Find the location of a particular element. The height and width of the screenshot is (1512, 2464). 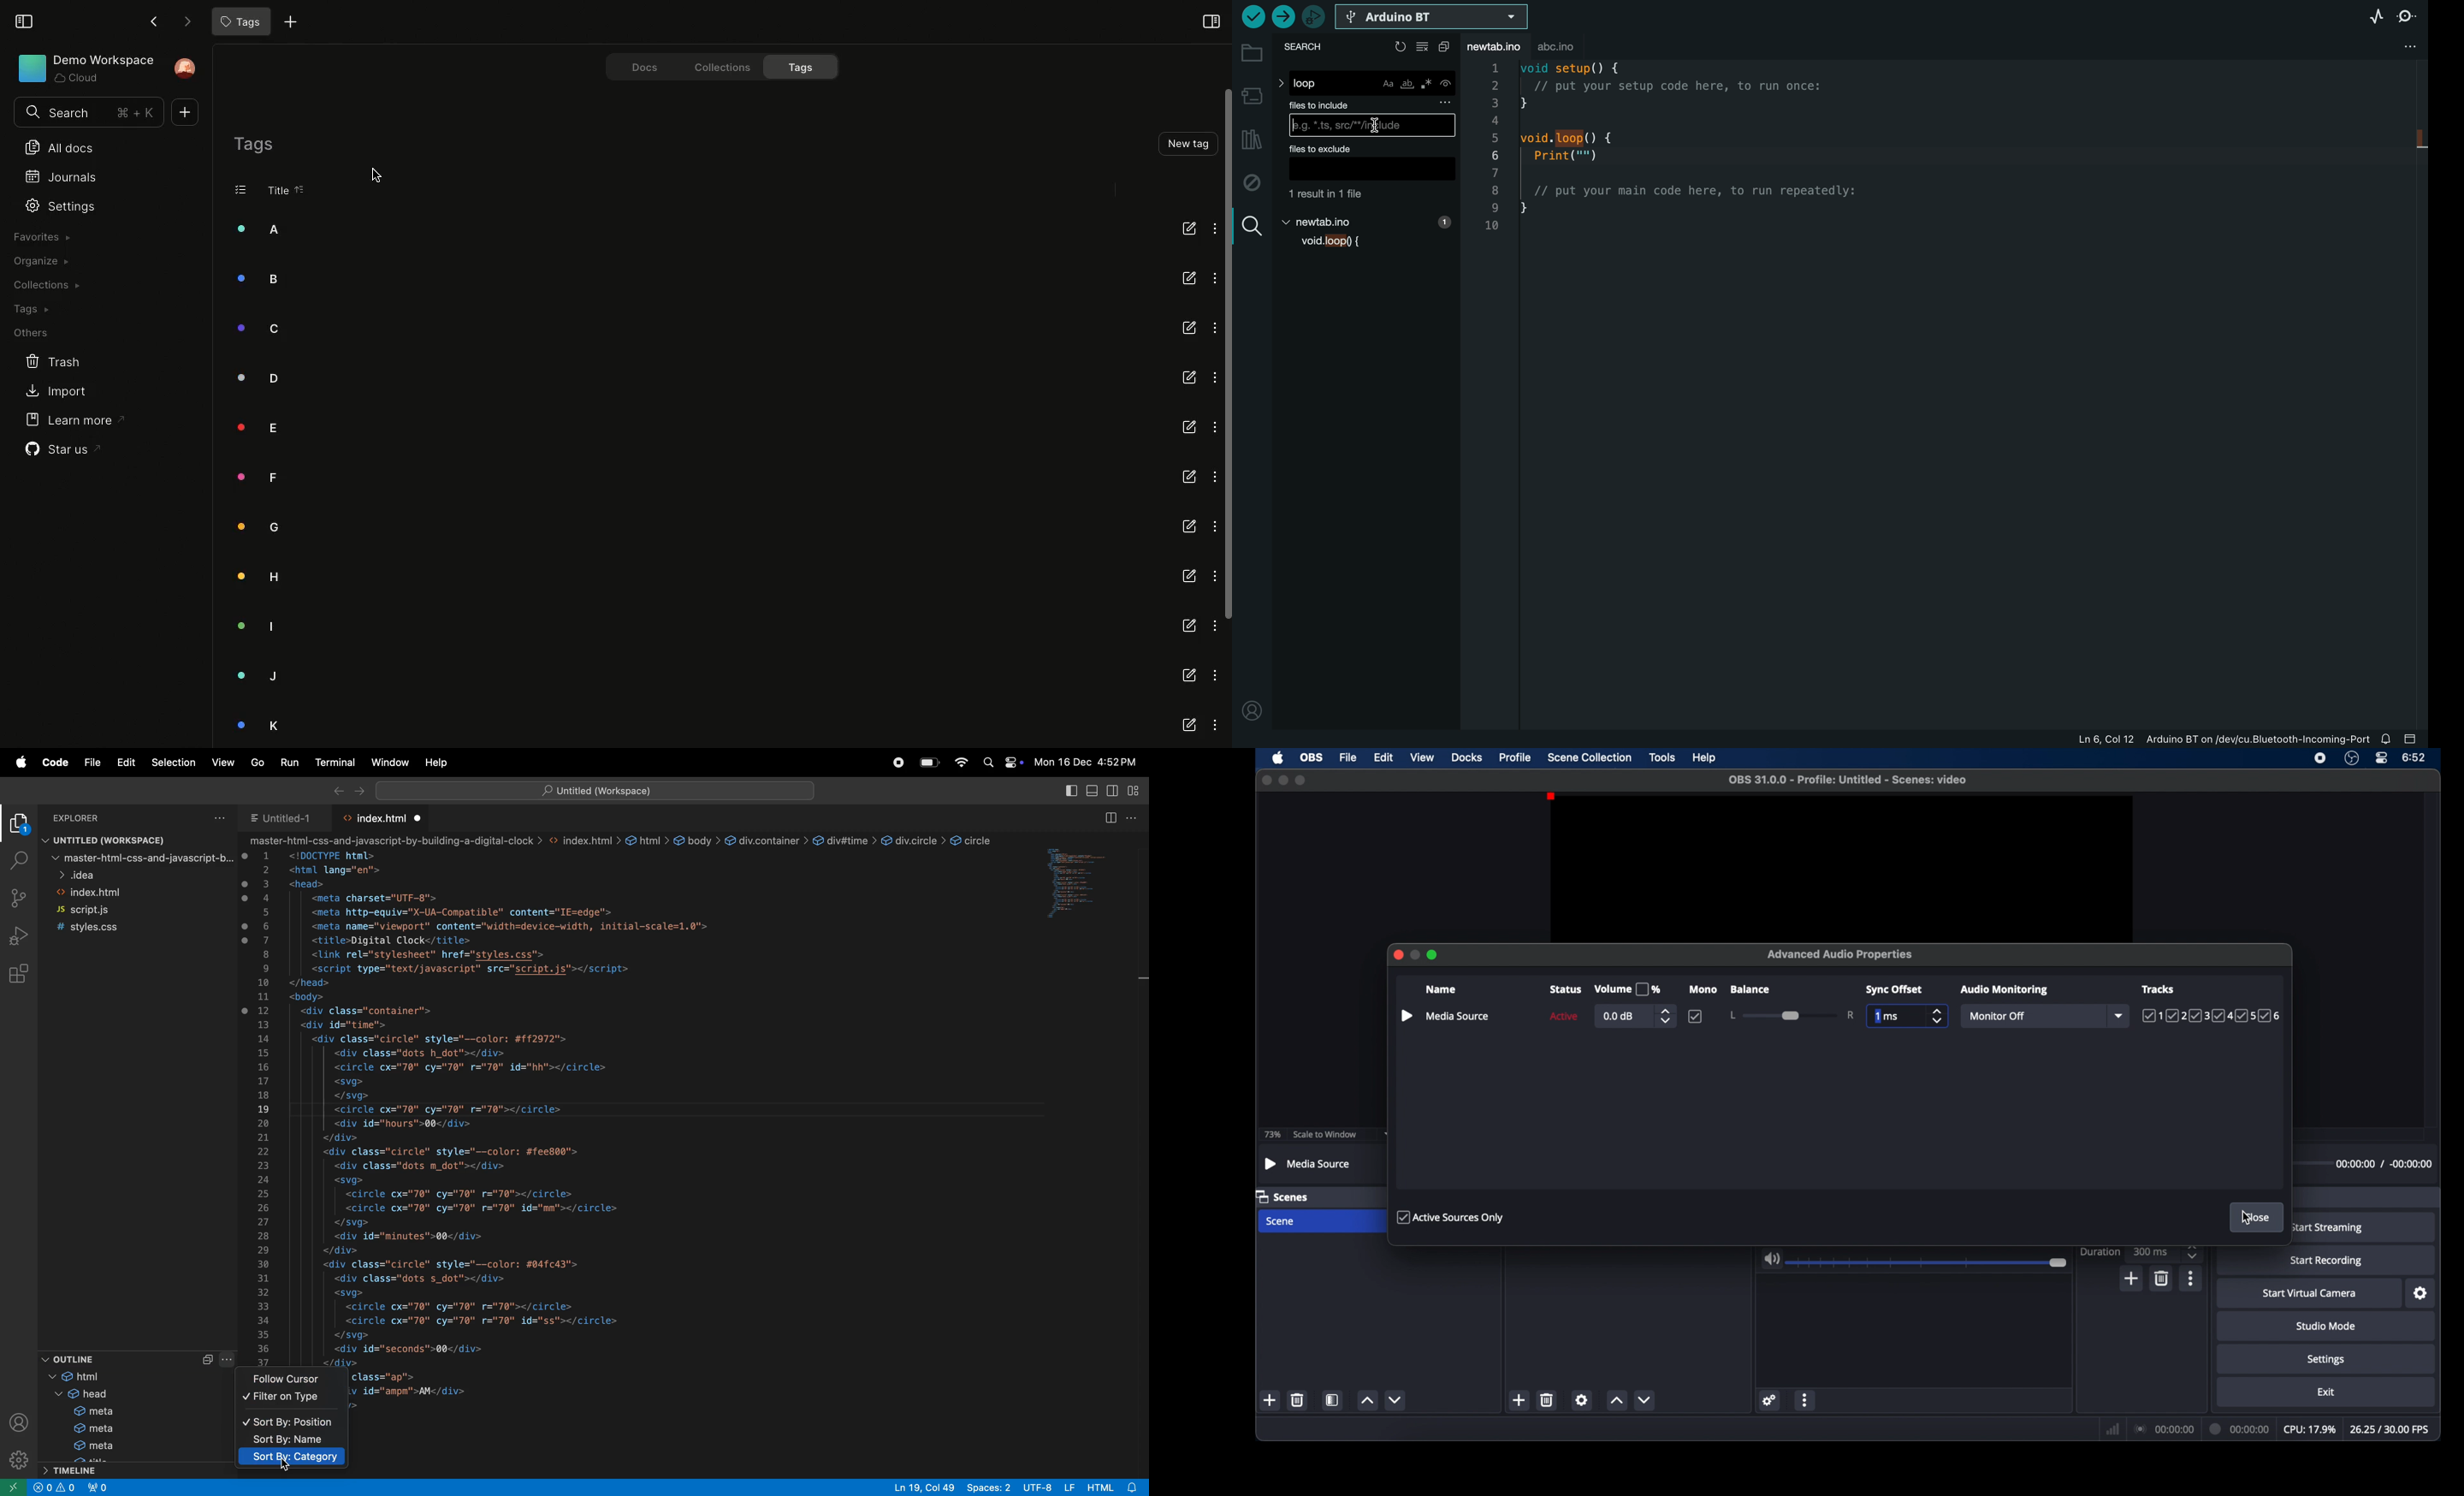

connection is located at coordinates (2164, 1429).